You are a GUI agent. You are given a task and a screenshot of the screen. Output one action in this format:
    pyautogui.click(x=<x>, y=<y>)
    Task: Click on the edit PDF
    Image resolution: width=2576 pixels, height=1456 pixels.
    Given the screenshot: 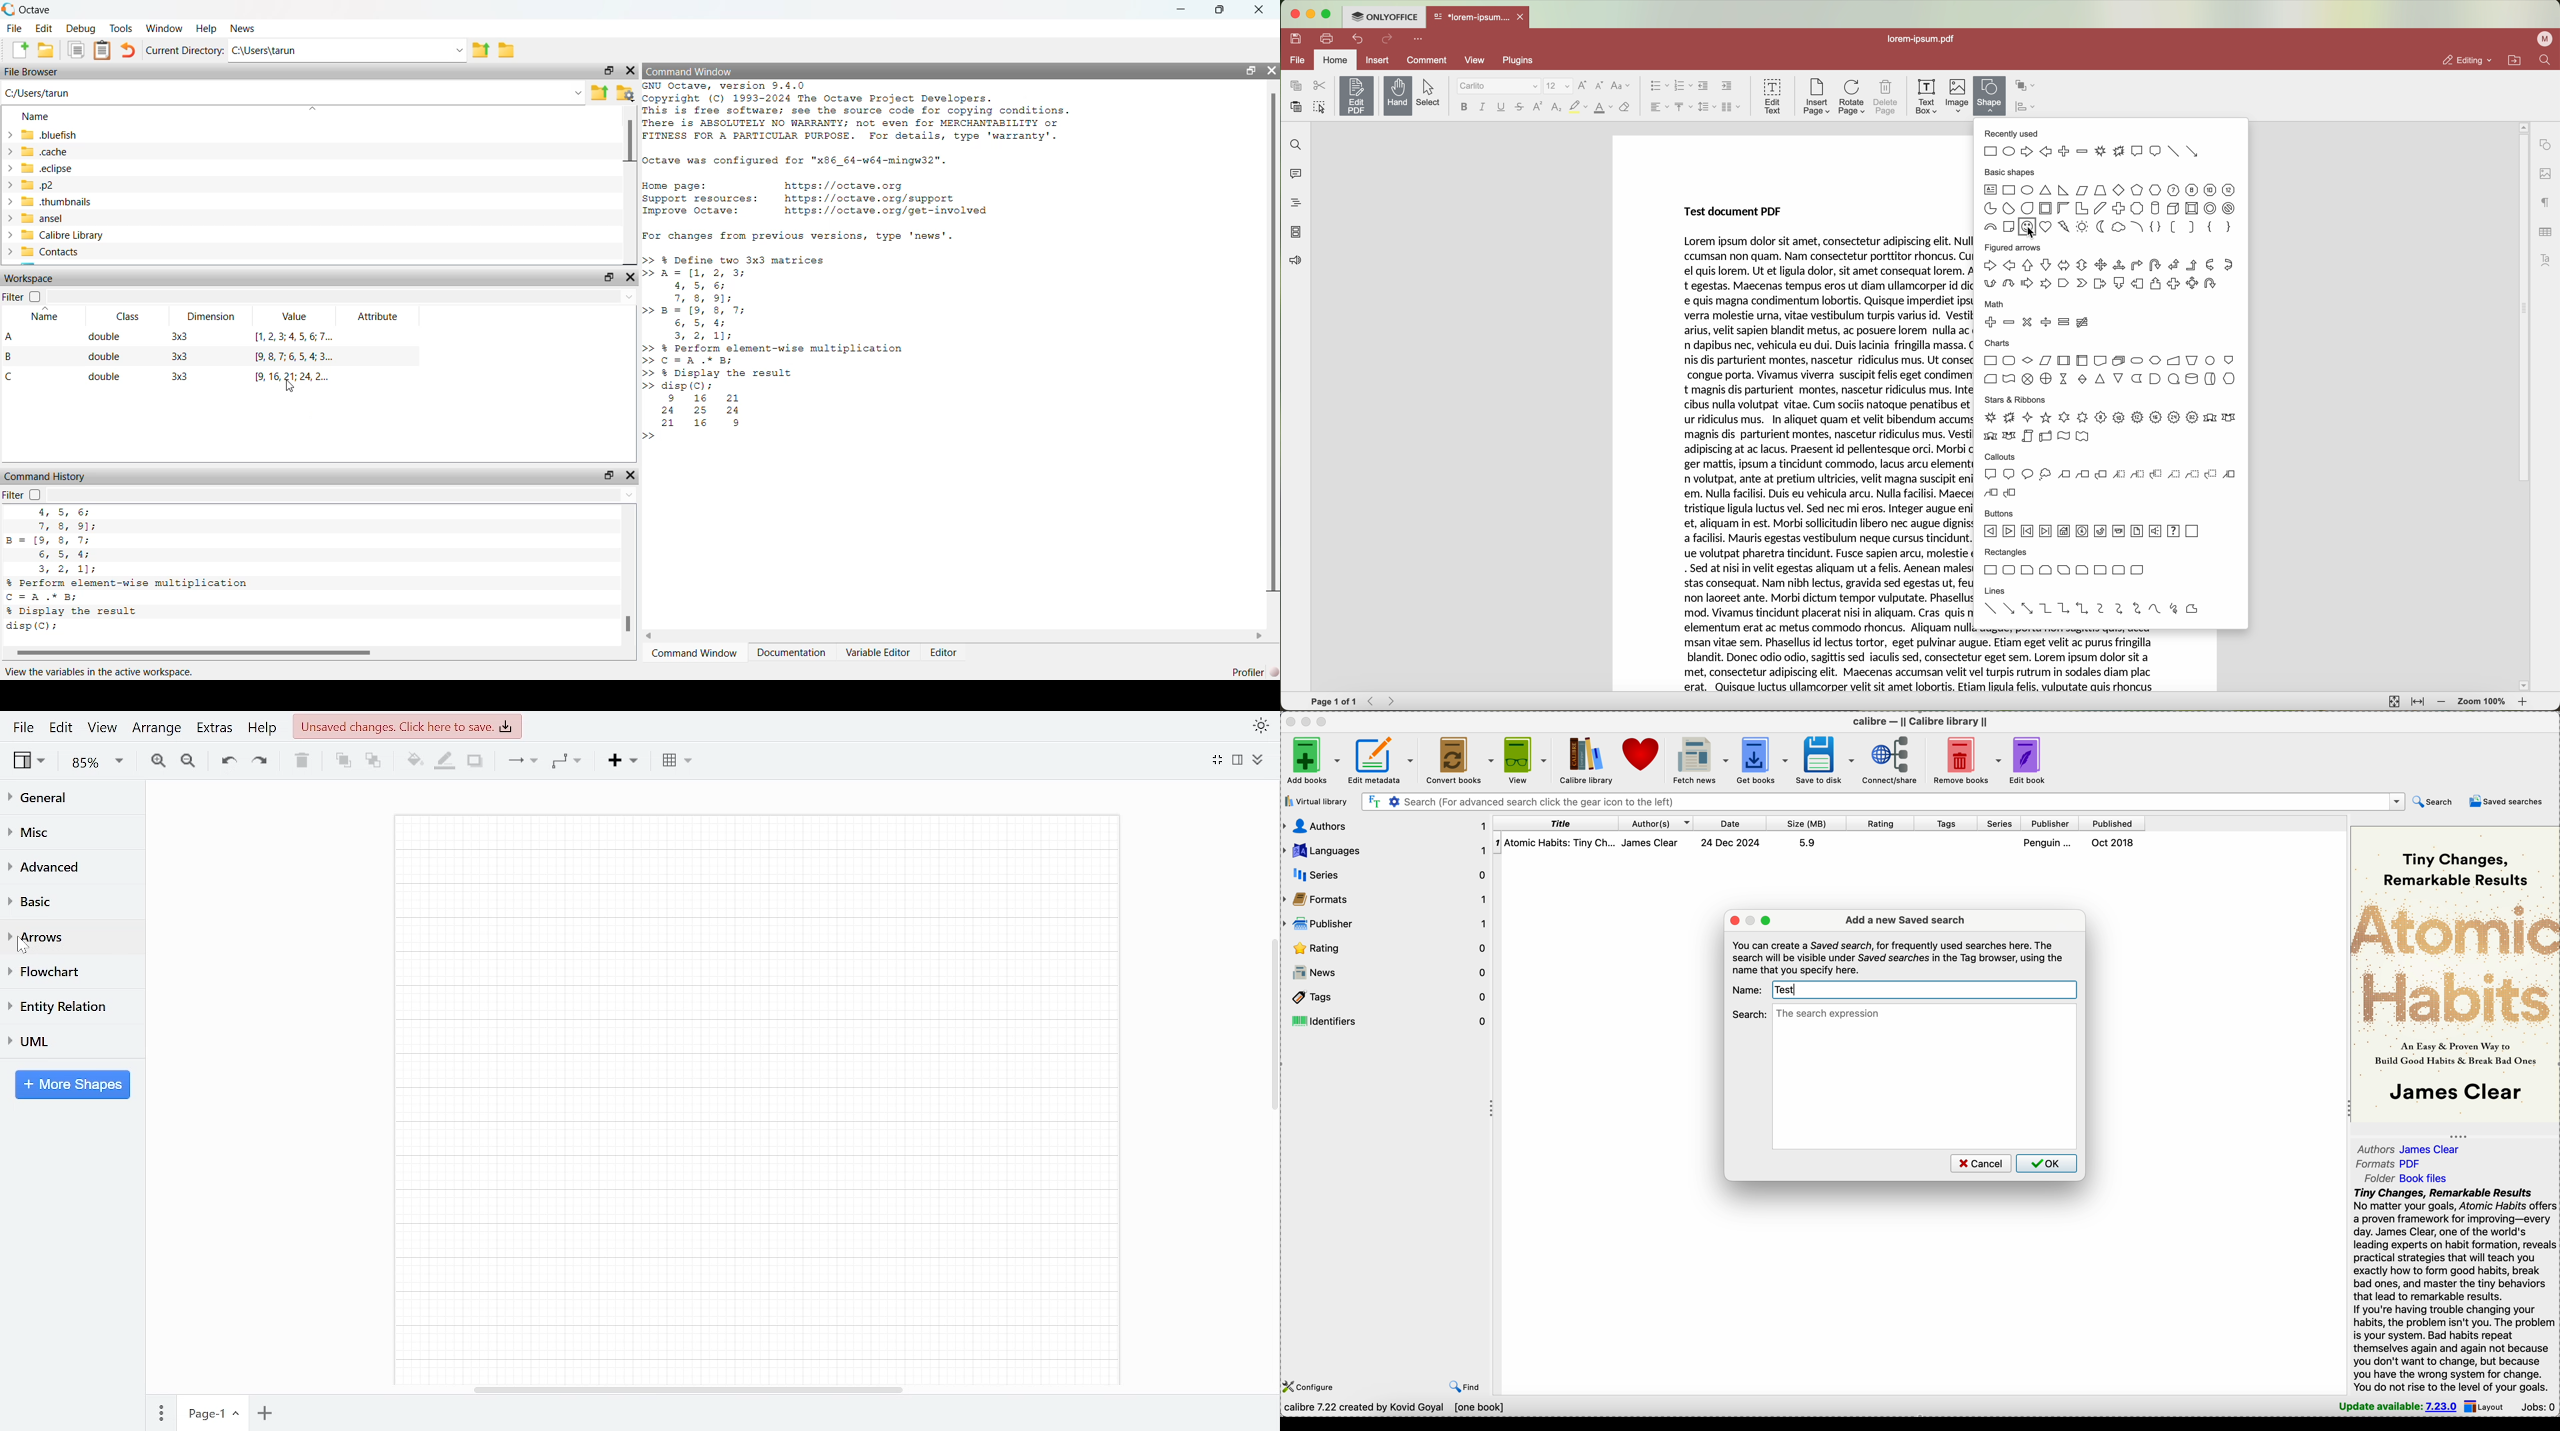 What is the action you would take?
    pyautogui.click(x=1358, y=94)
    